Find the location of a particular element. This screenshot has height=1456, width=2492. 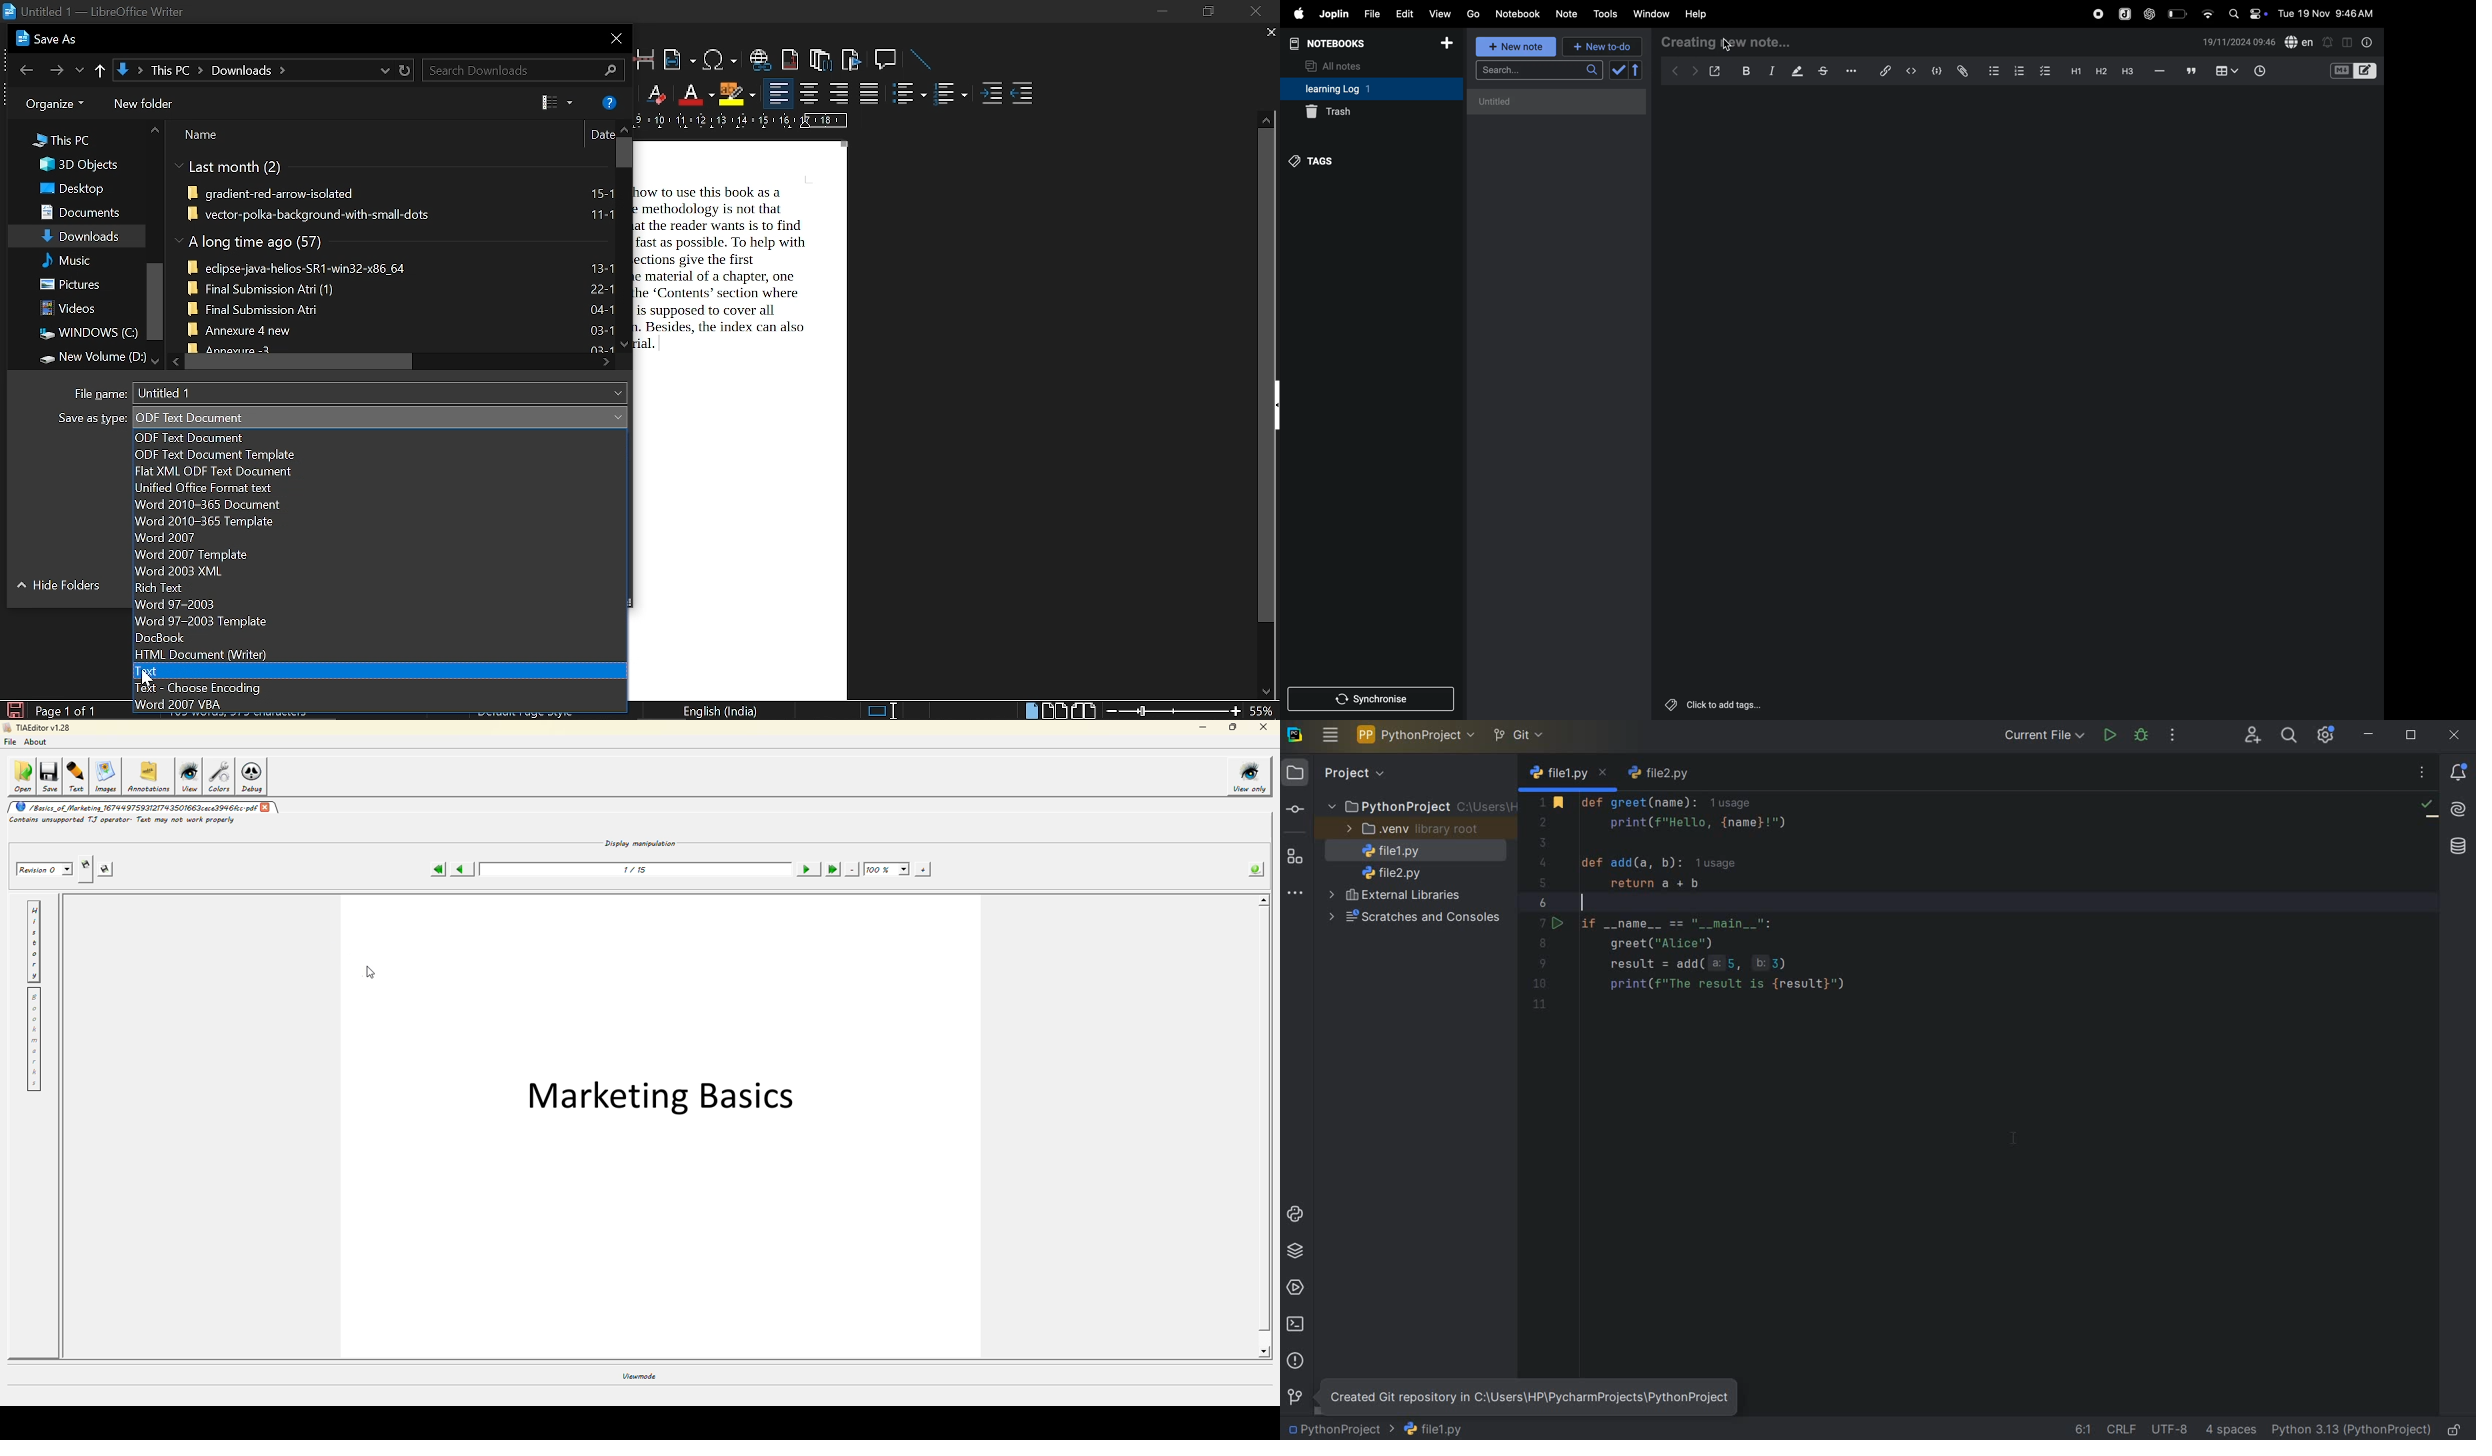

help is located at coordinates (1696, 14).